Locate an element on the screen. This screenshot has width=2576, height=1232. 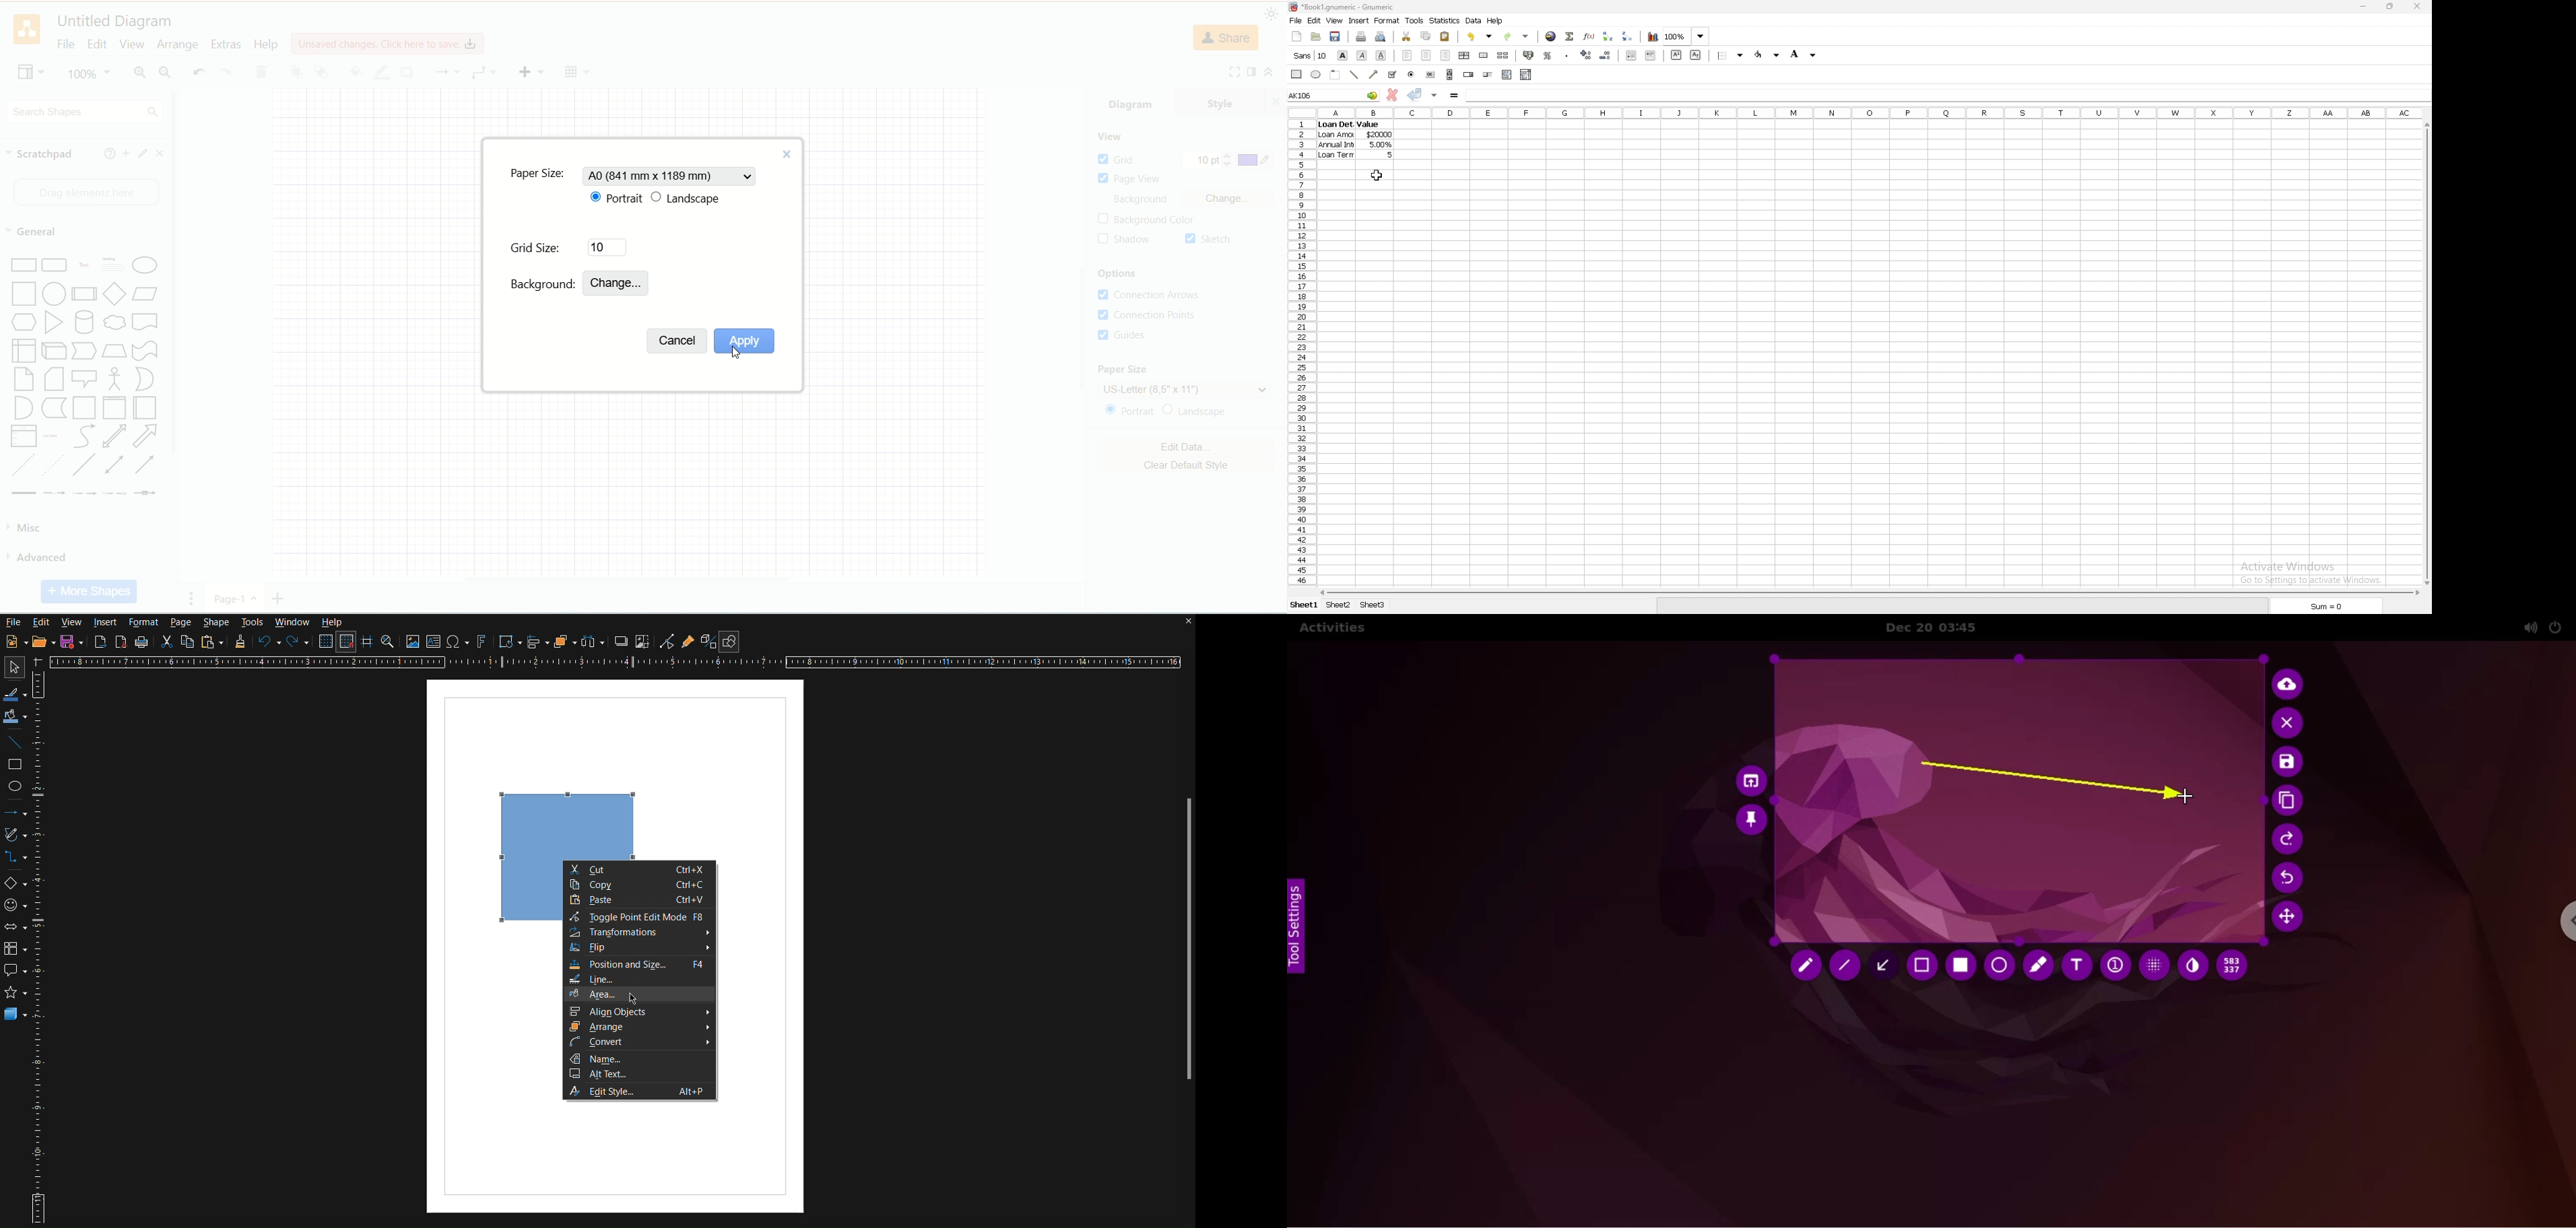
Print is located at coordinates (141, 644).